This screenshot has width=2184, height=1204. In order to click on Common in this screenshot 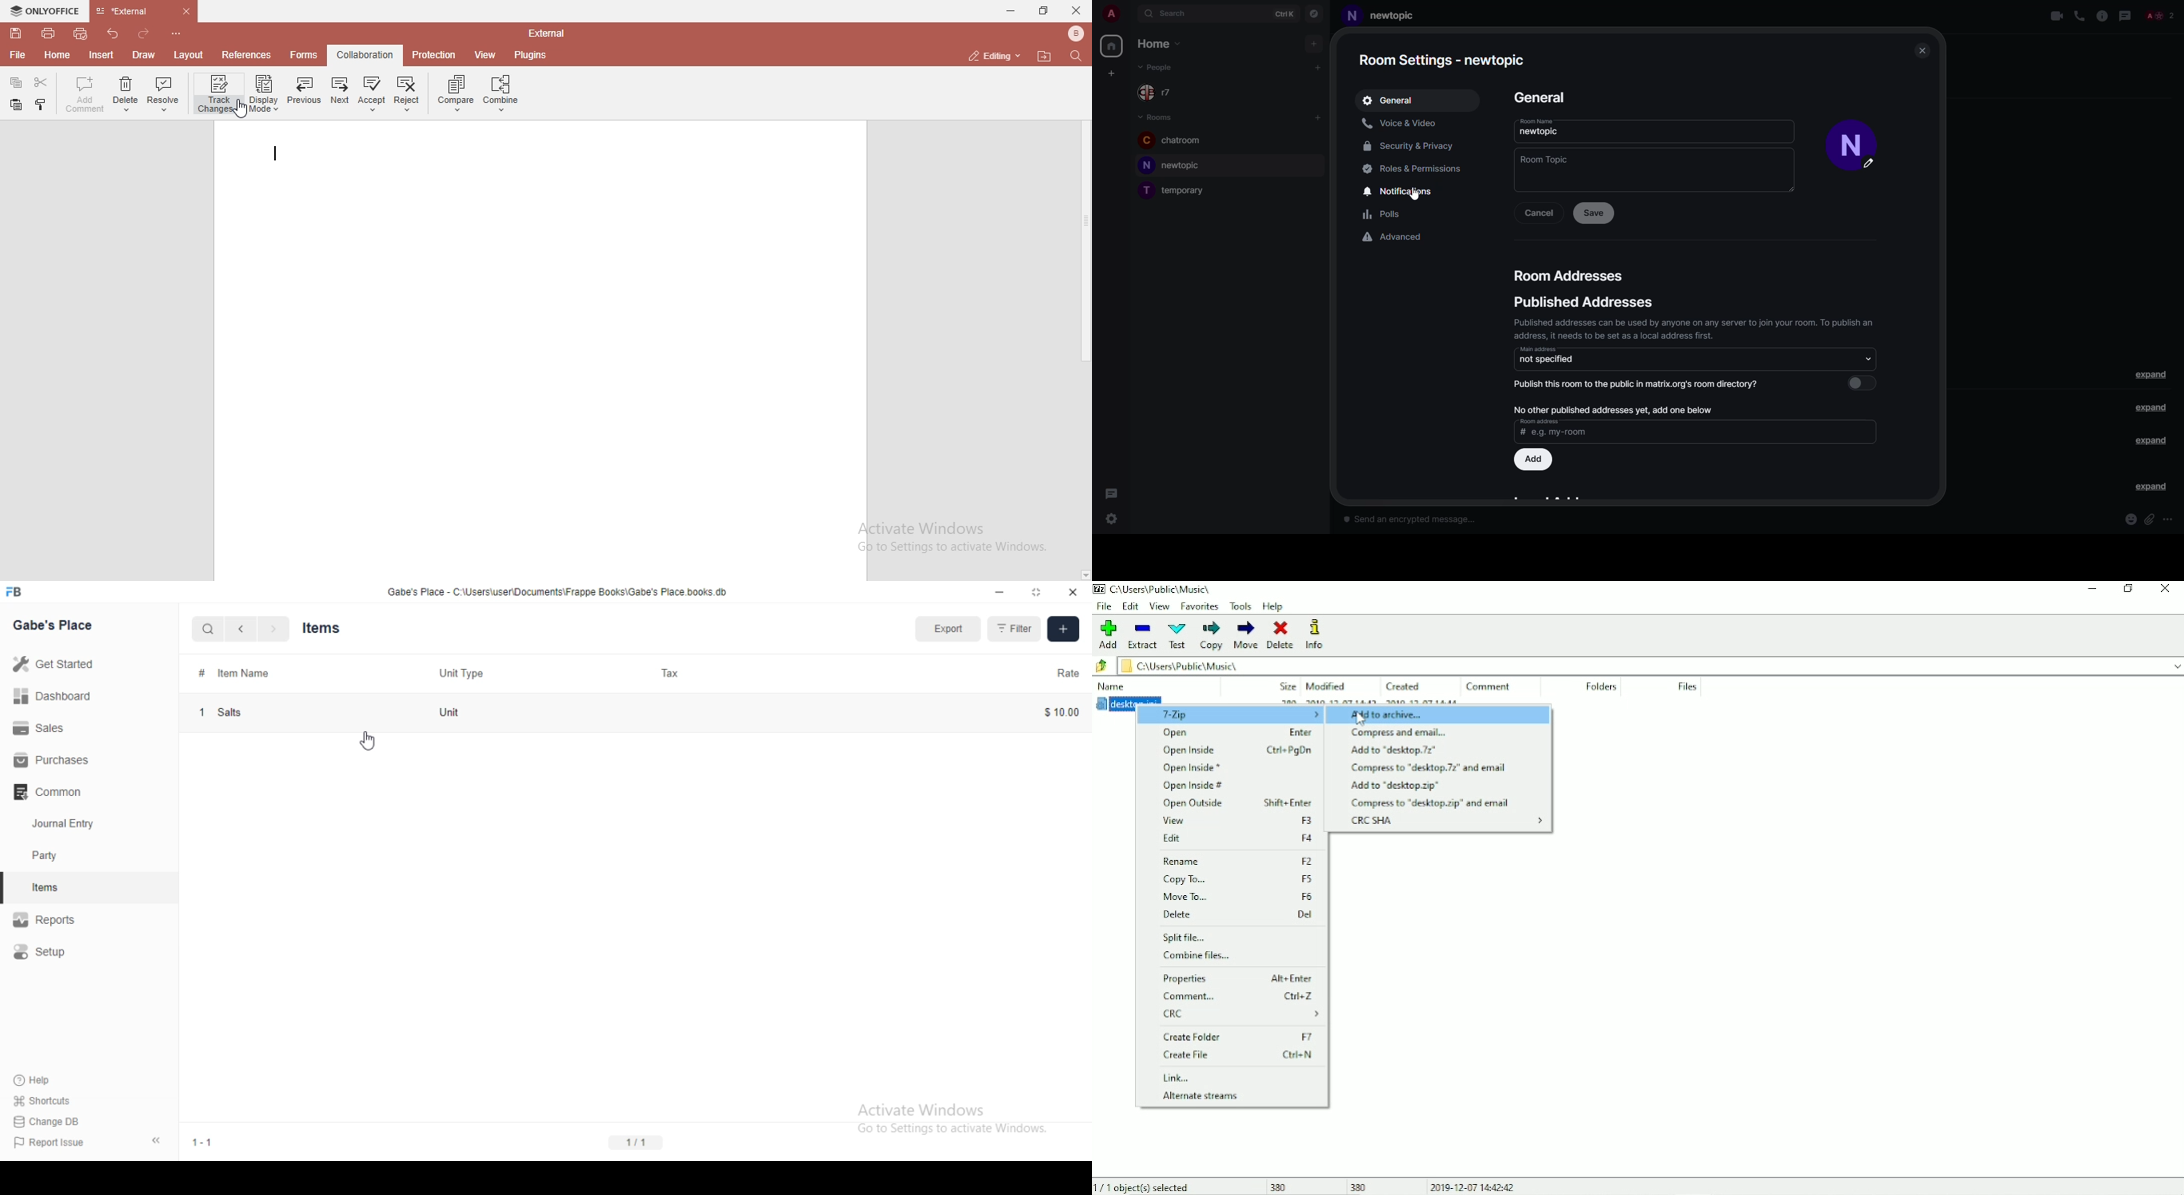, I will do `click(51, 790)`.